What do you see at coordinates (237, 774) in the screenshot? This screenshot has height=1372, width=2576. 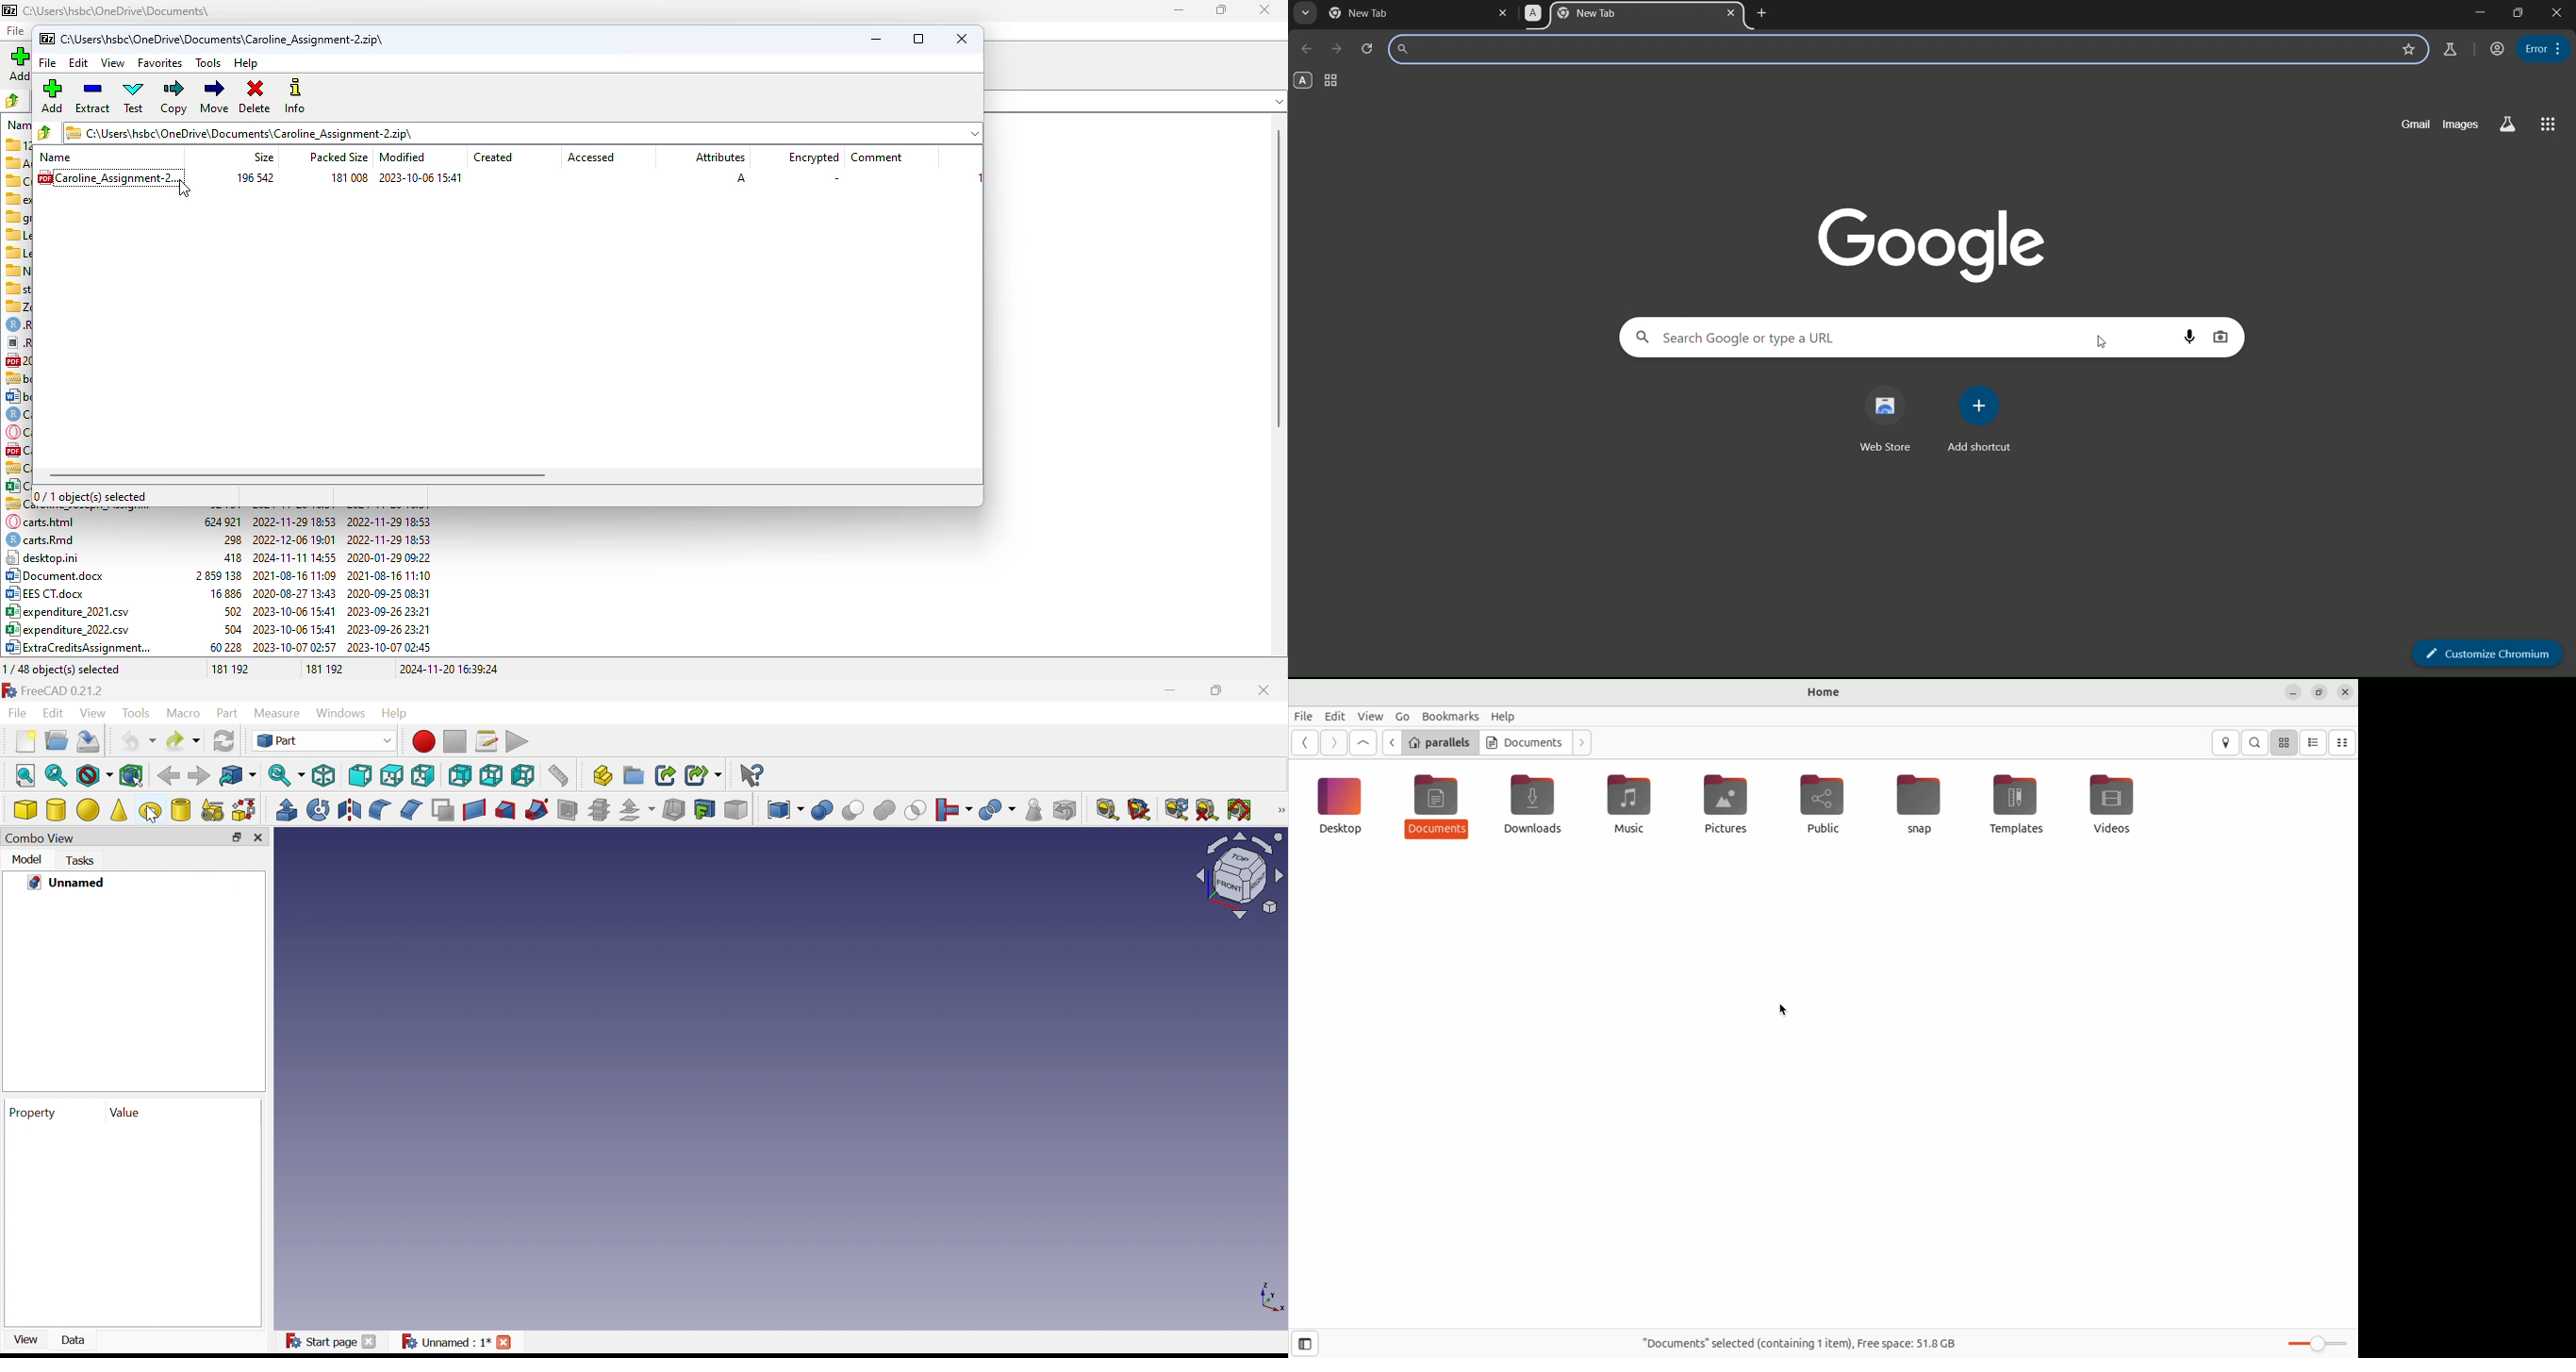 I see `Go to linked object` at bounding box center [237, 774].